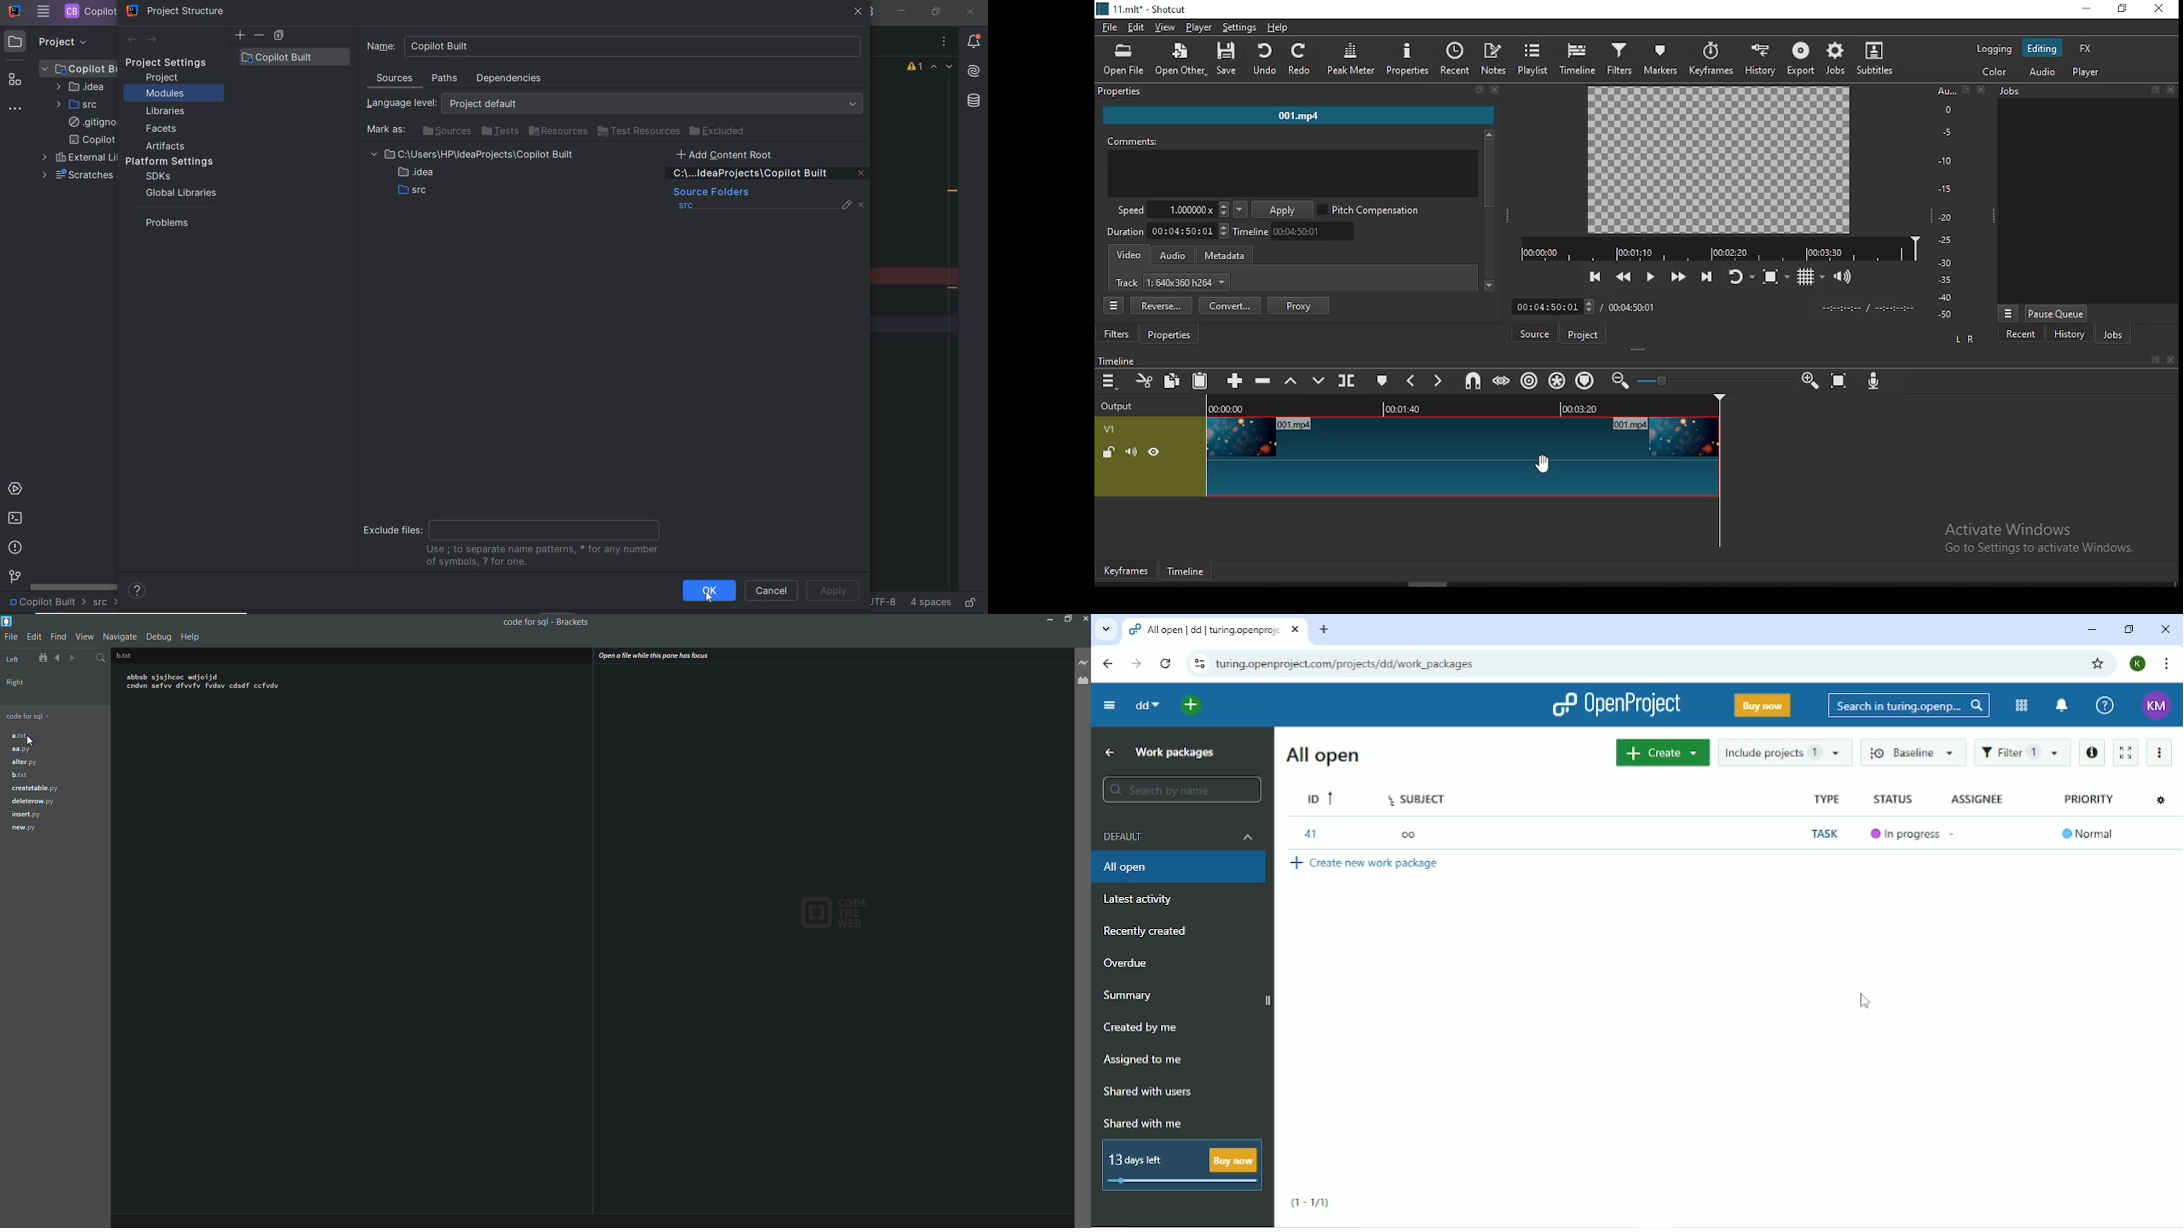 This screenshot has width=2184, height=1232. Describe the element at coordinates (1172, 282) in the screenshot. I see `track` at that location.